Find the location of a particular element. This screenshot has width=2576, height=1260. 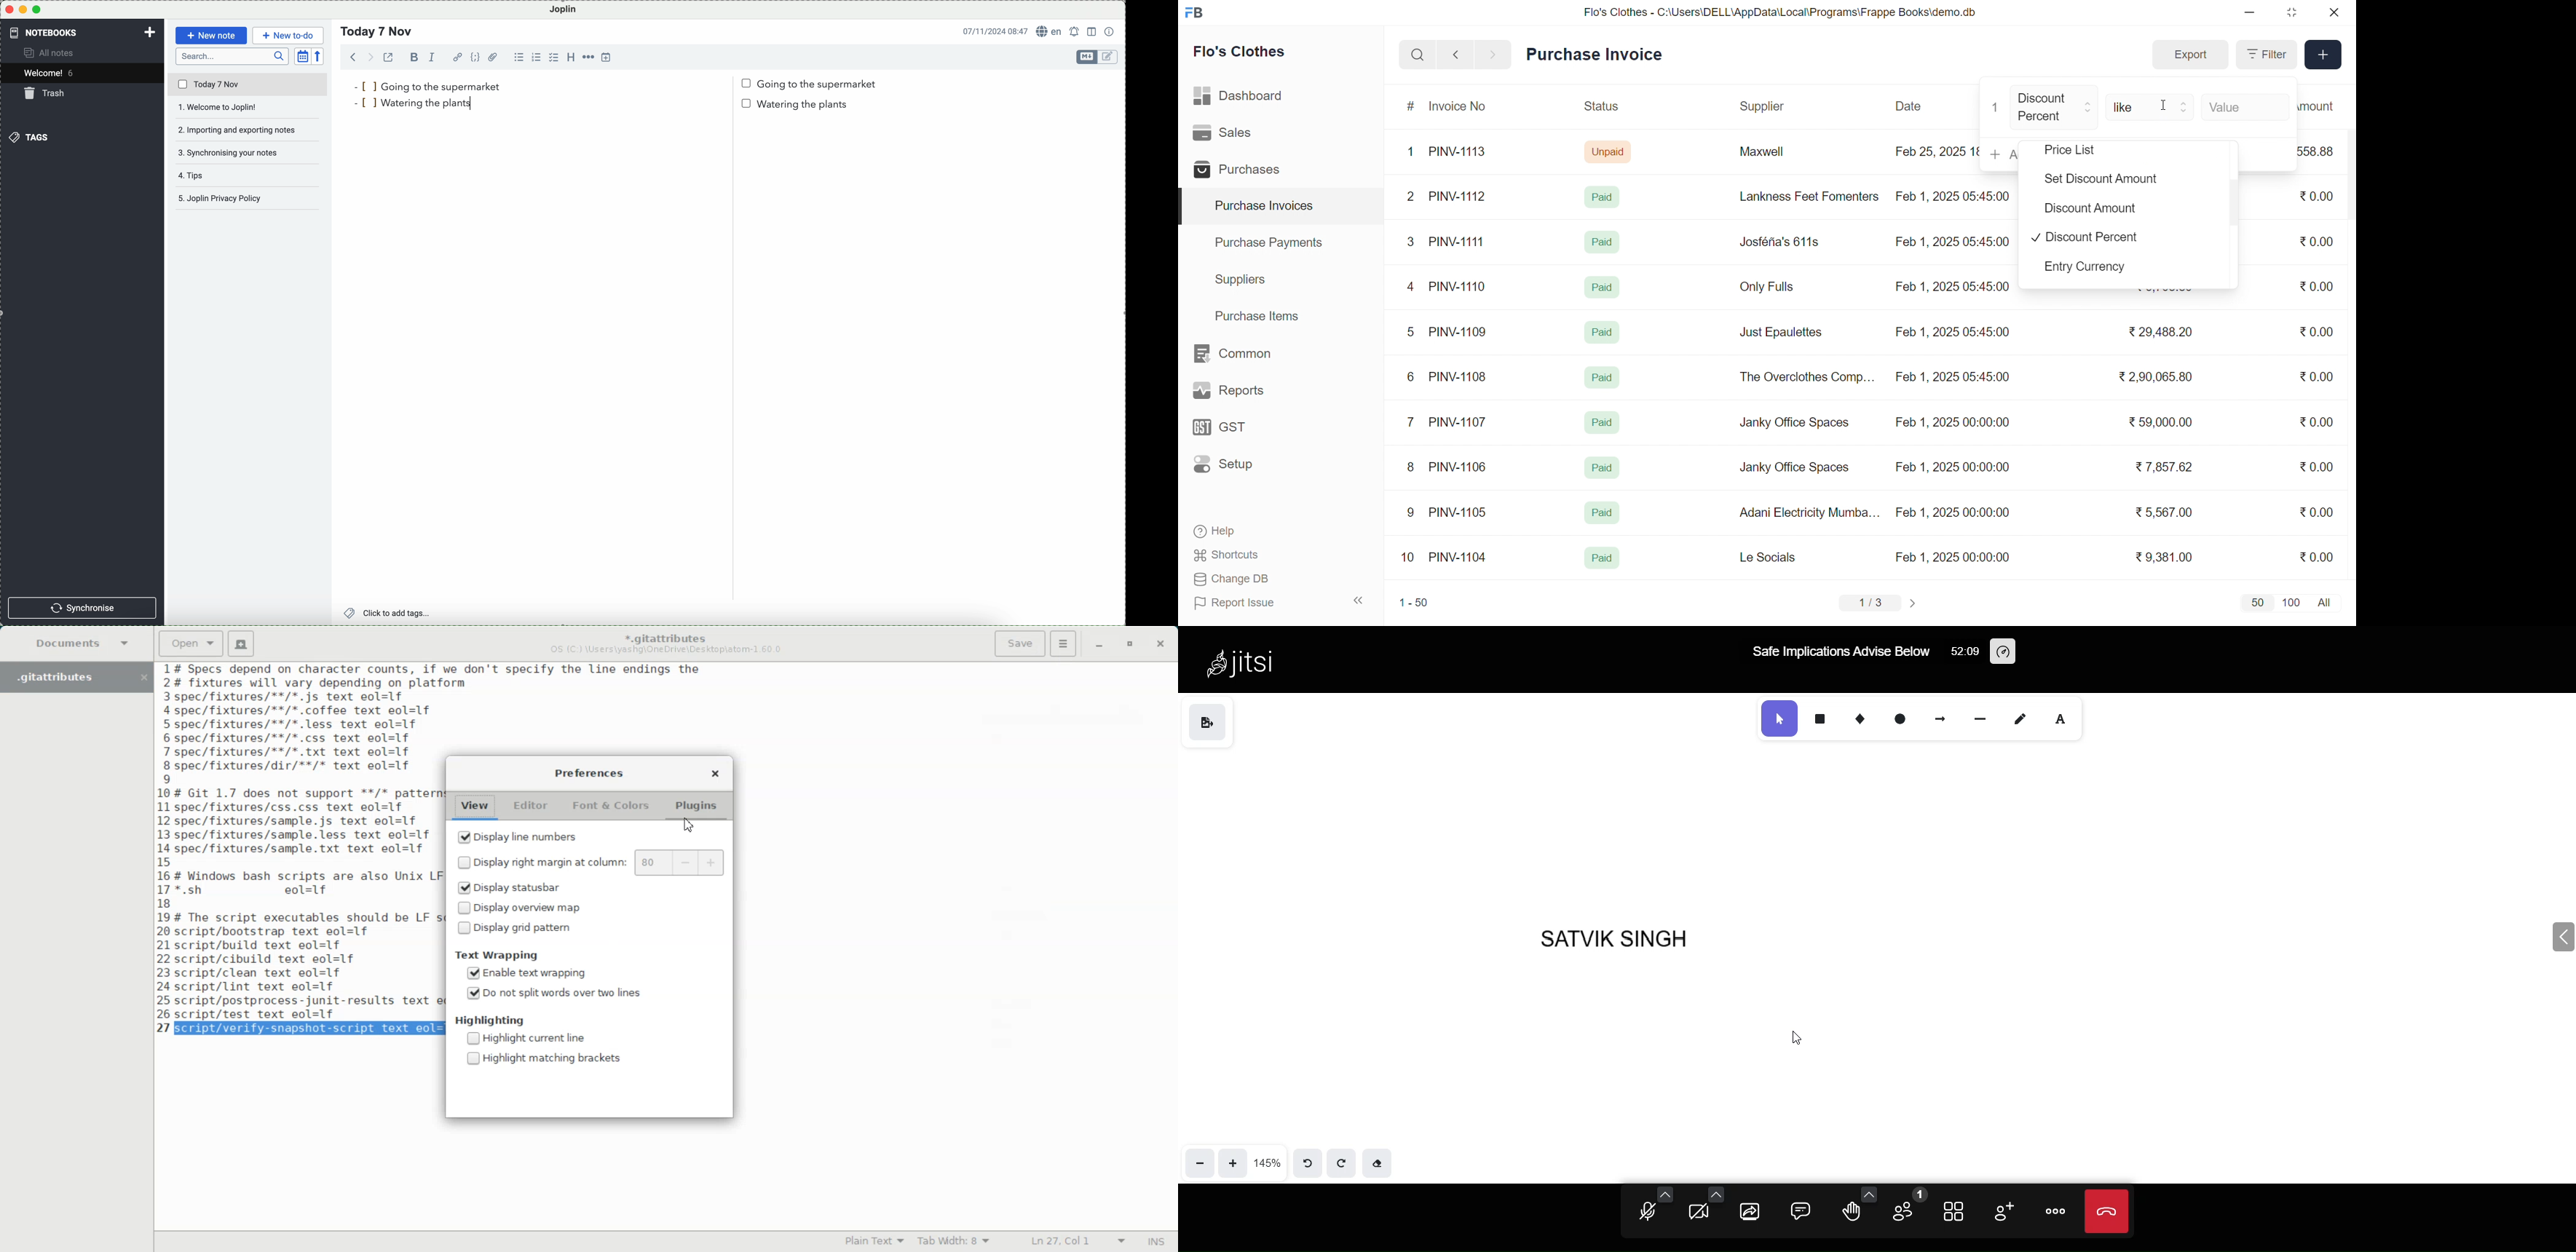

Paid is located at coordinates (1602, 558).